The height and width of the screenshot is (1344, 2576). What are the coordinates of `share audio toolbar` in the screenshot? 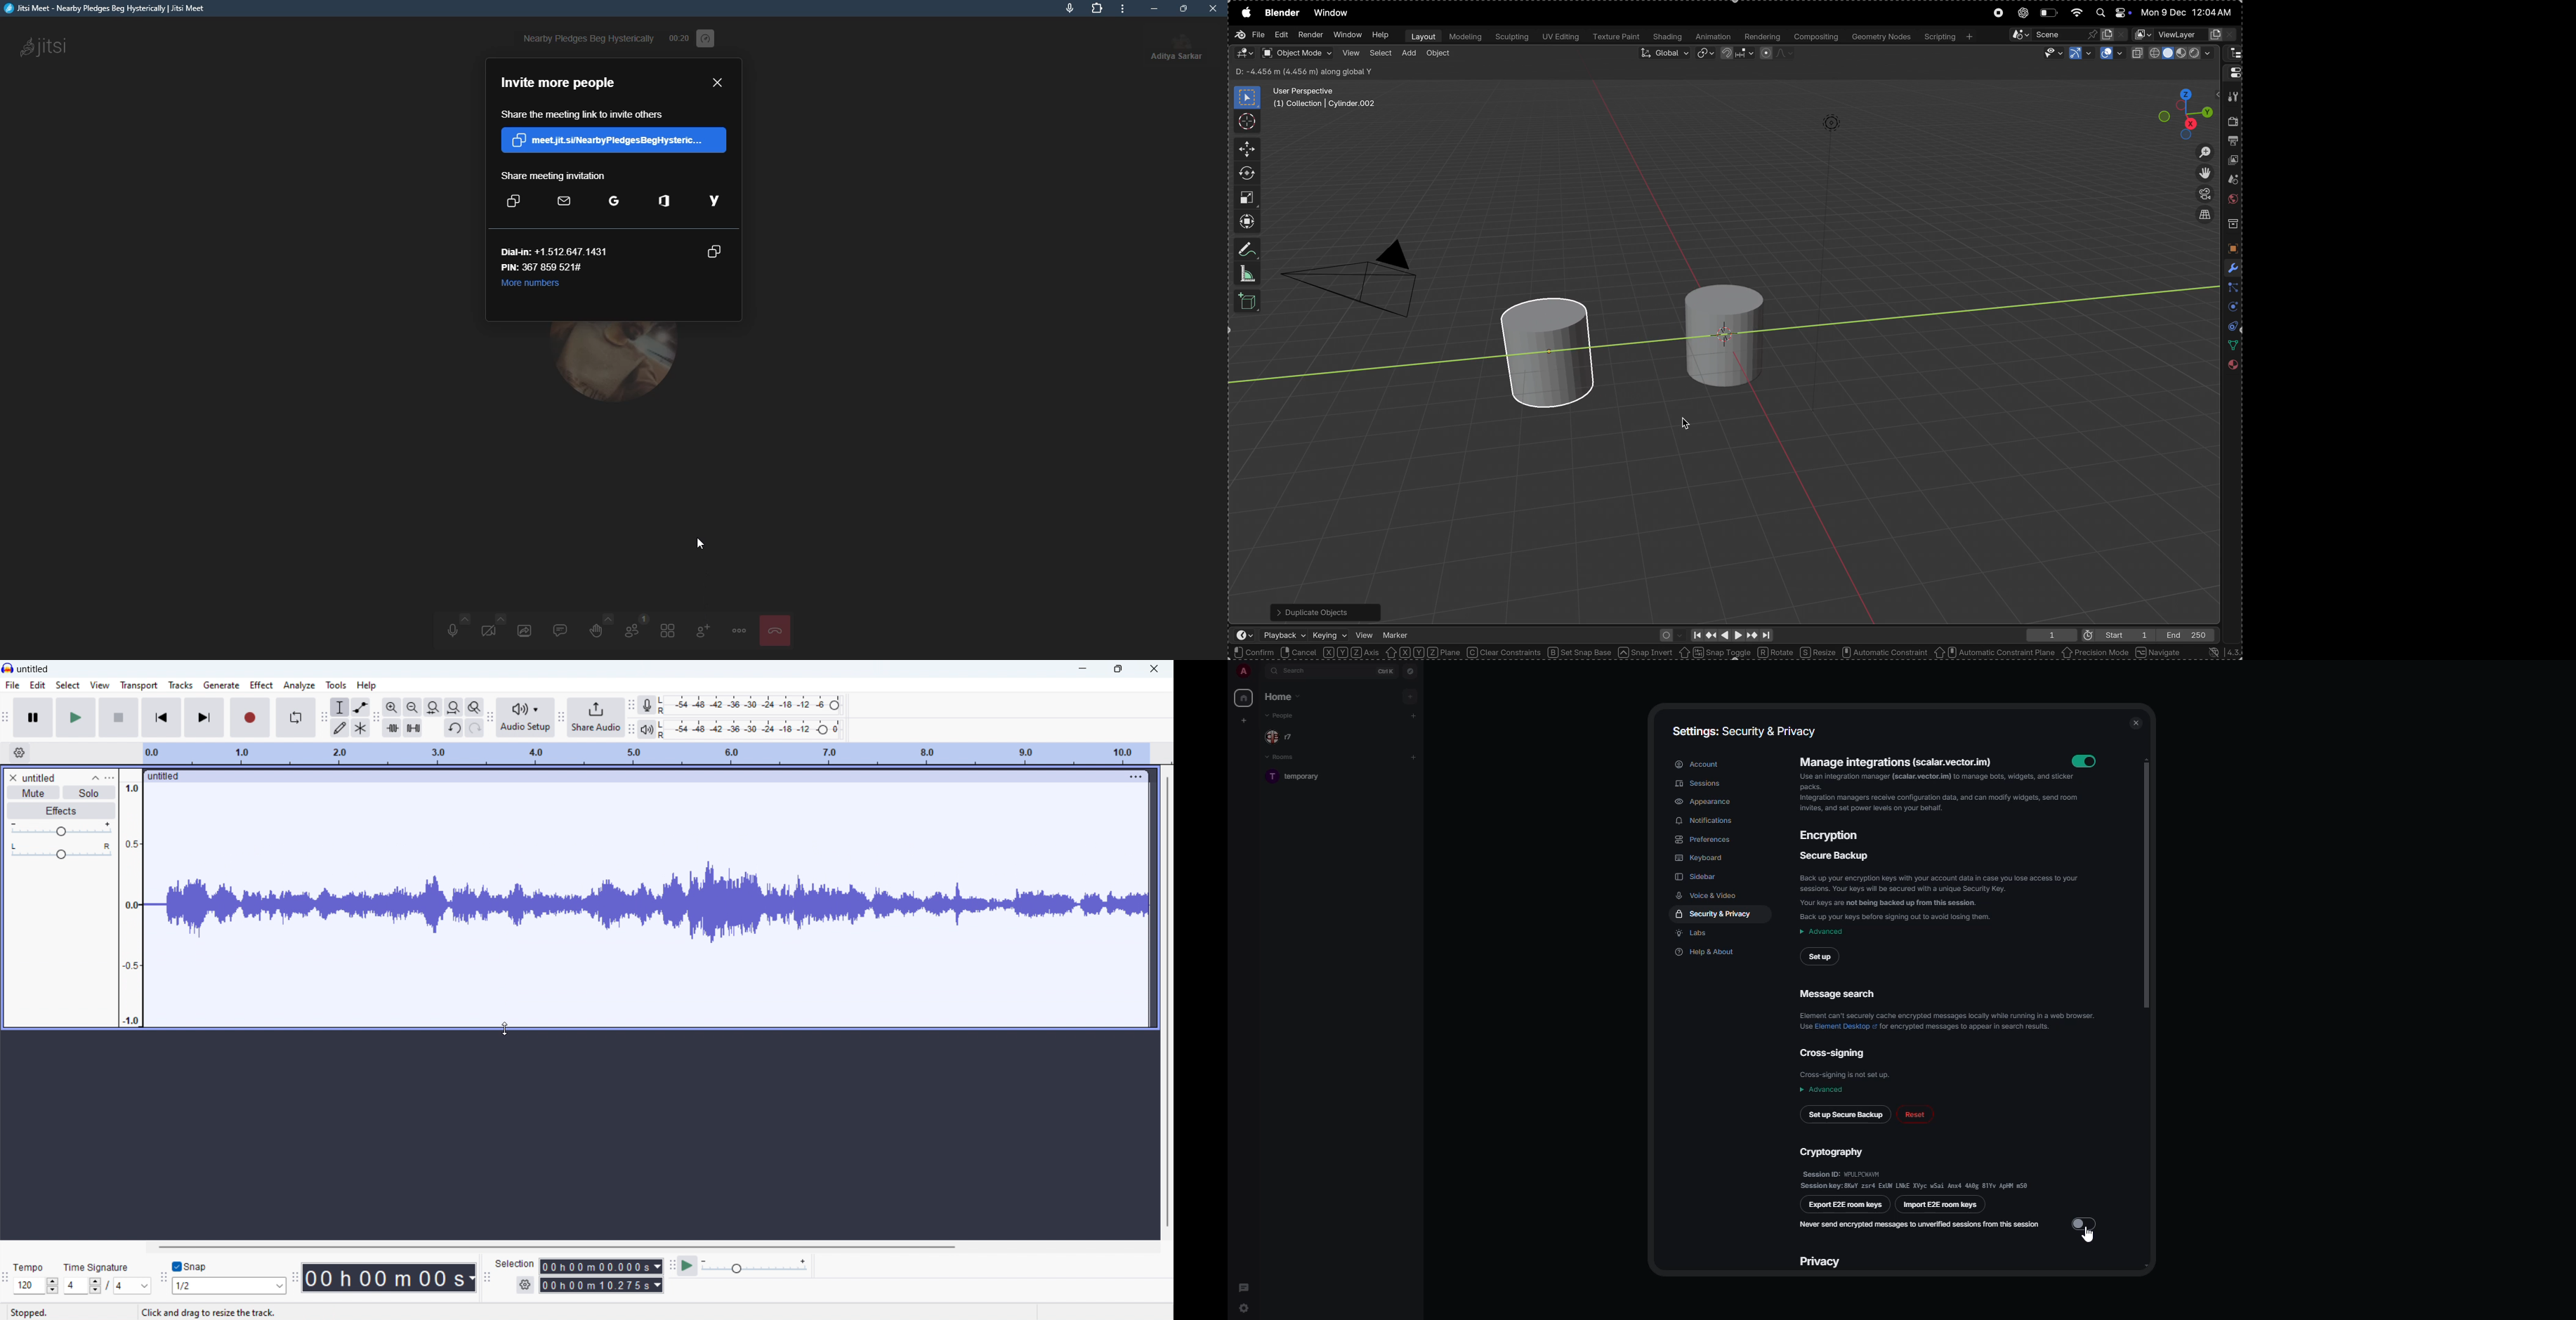 It's located at (490, 719).